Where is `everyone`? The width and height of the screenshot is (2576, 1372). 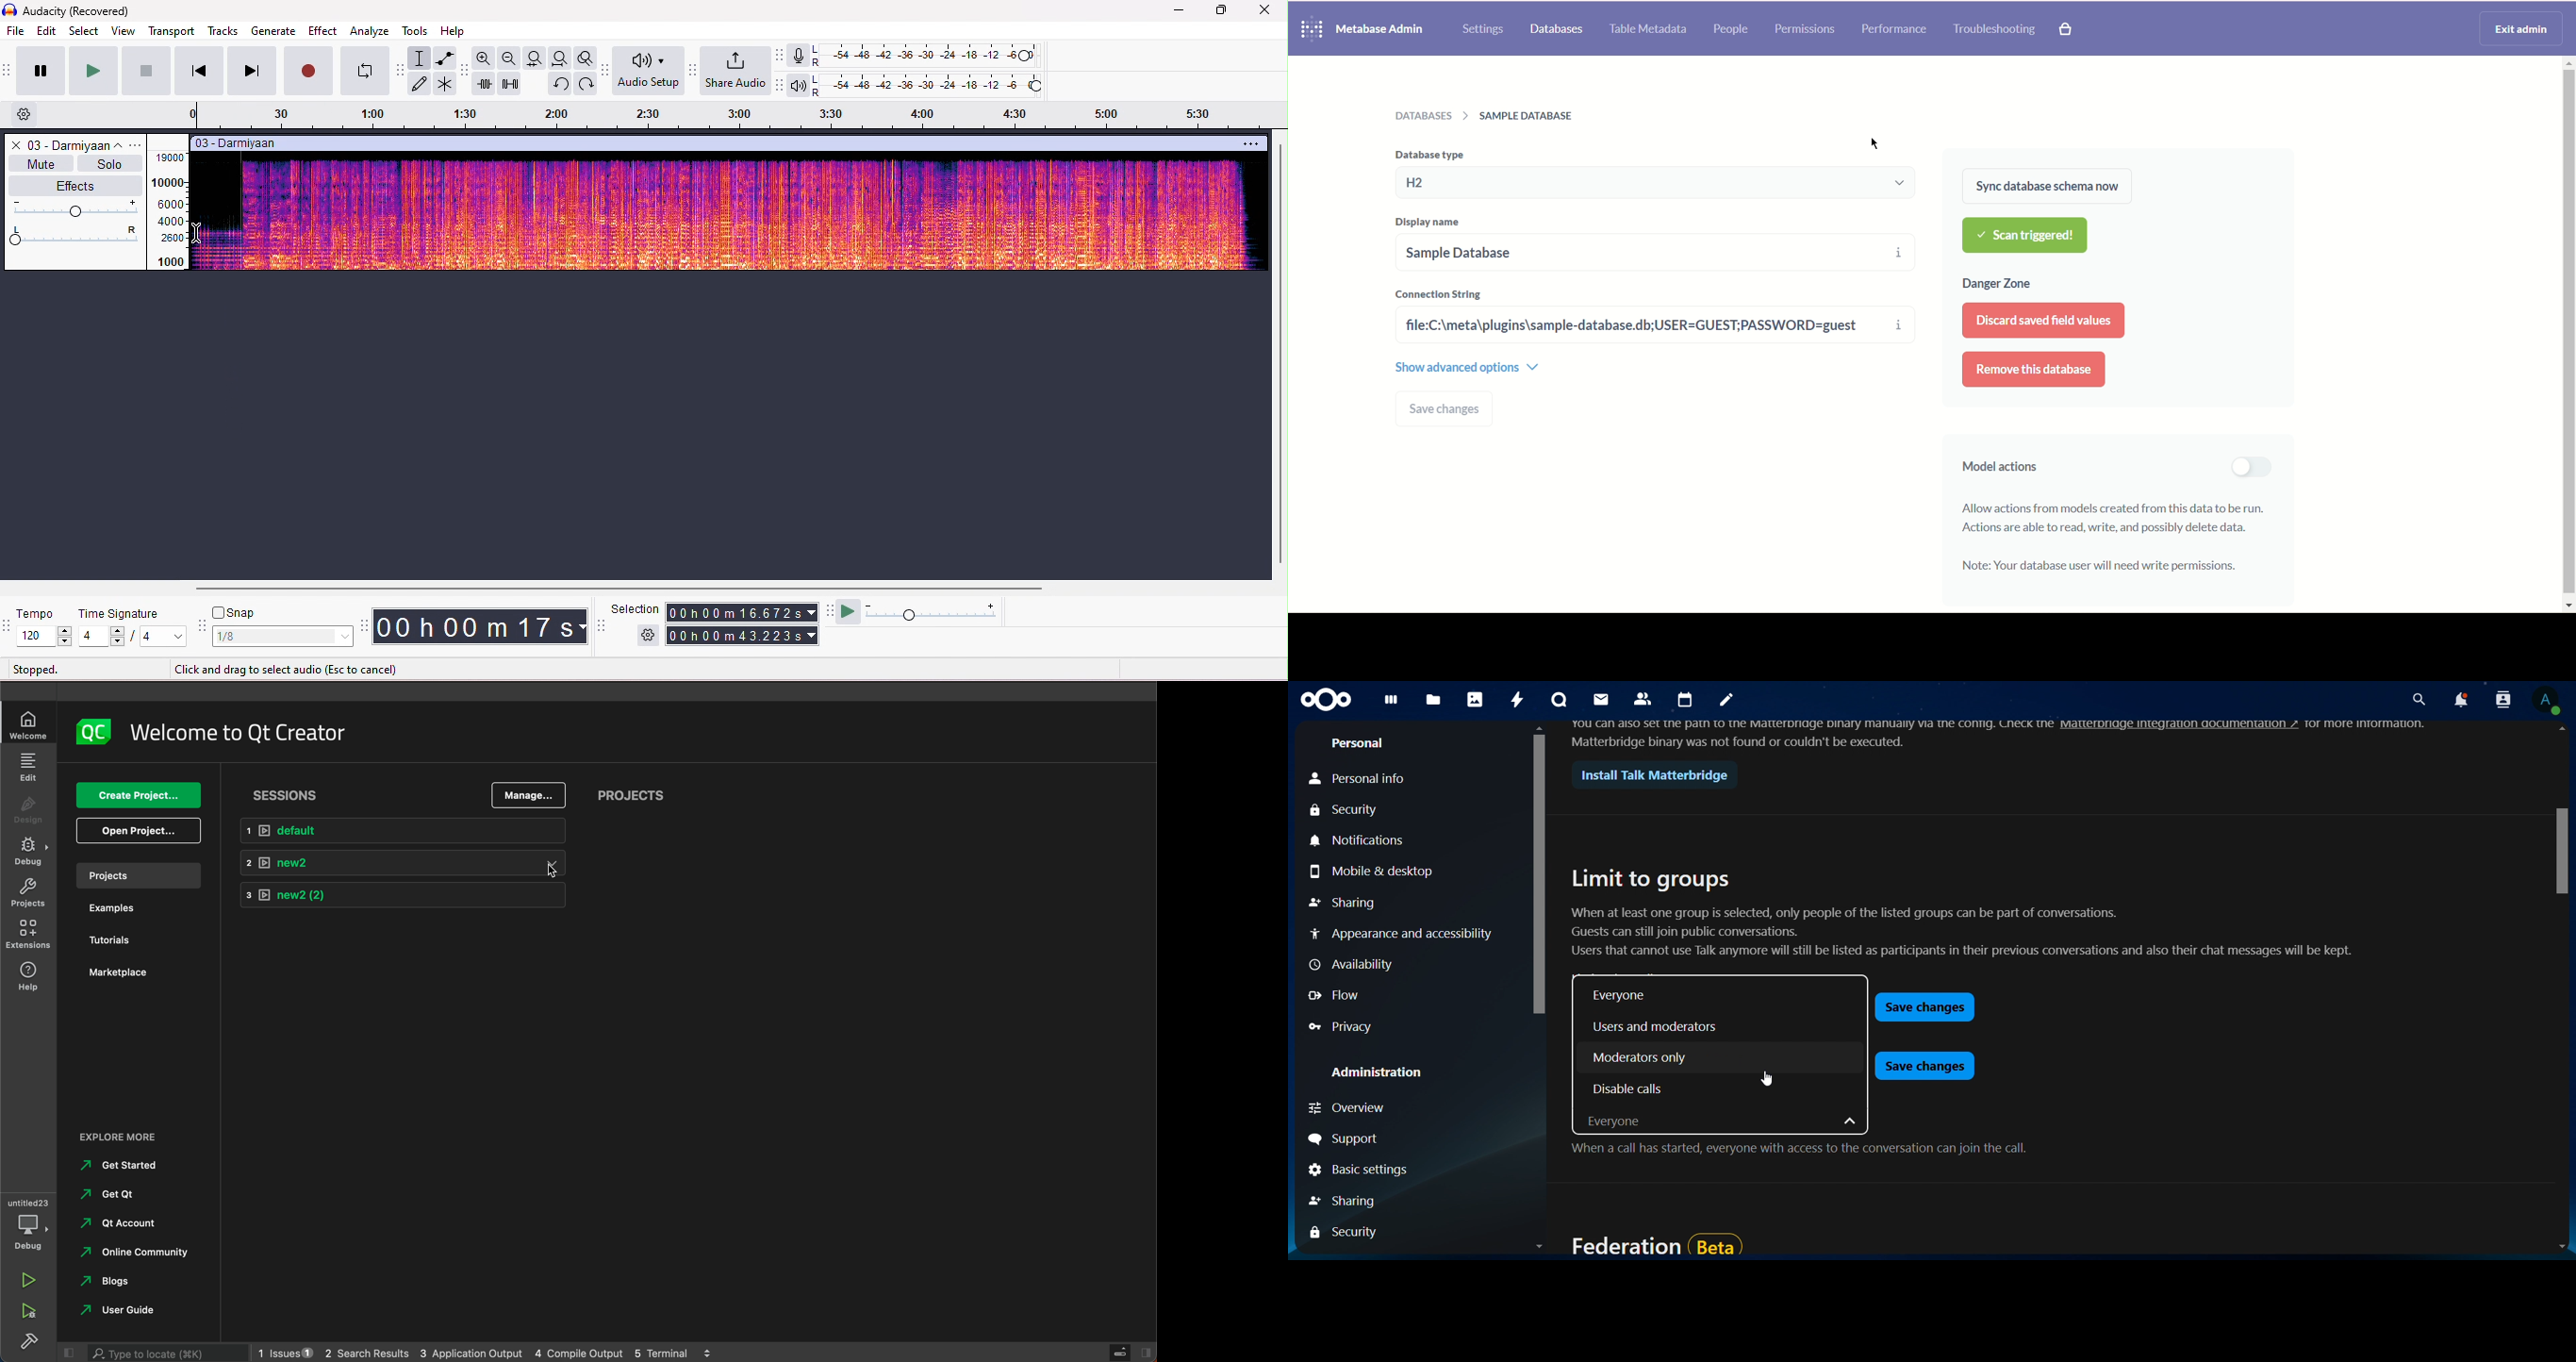 everyone is located at coordinates (1621, 998).